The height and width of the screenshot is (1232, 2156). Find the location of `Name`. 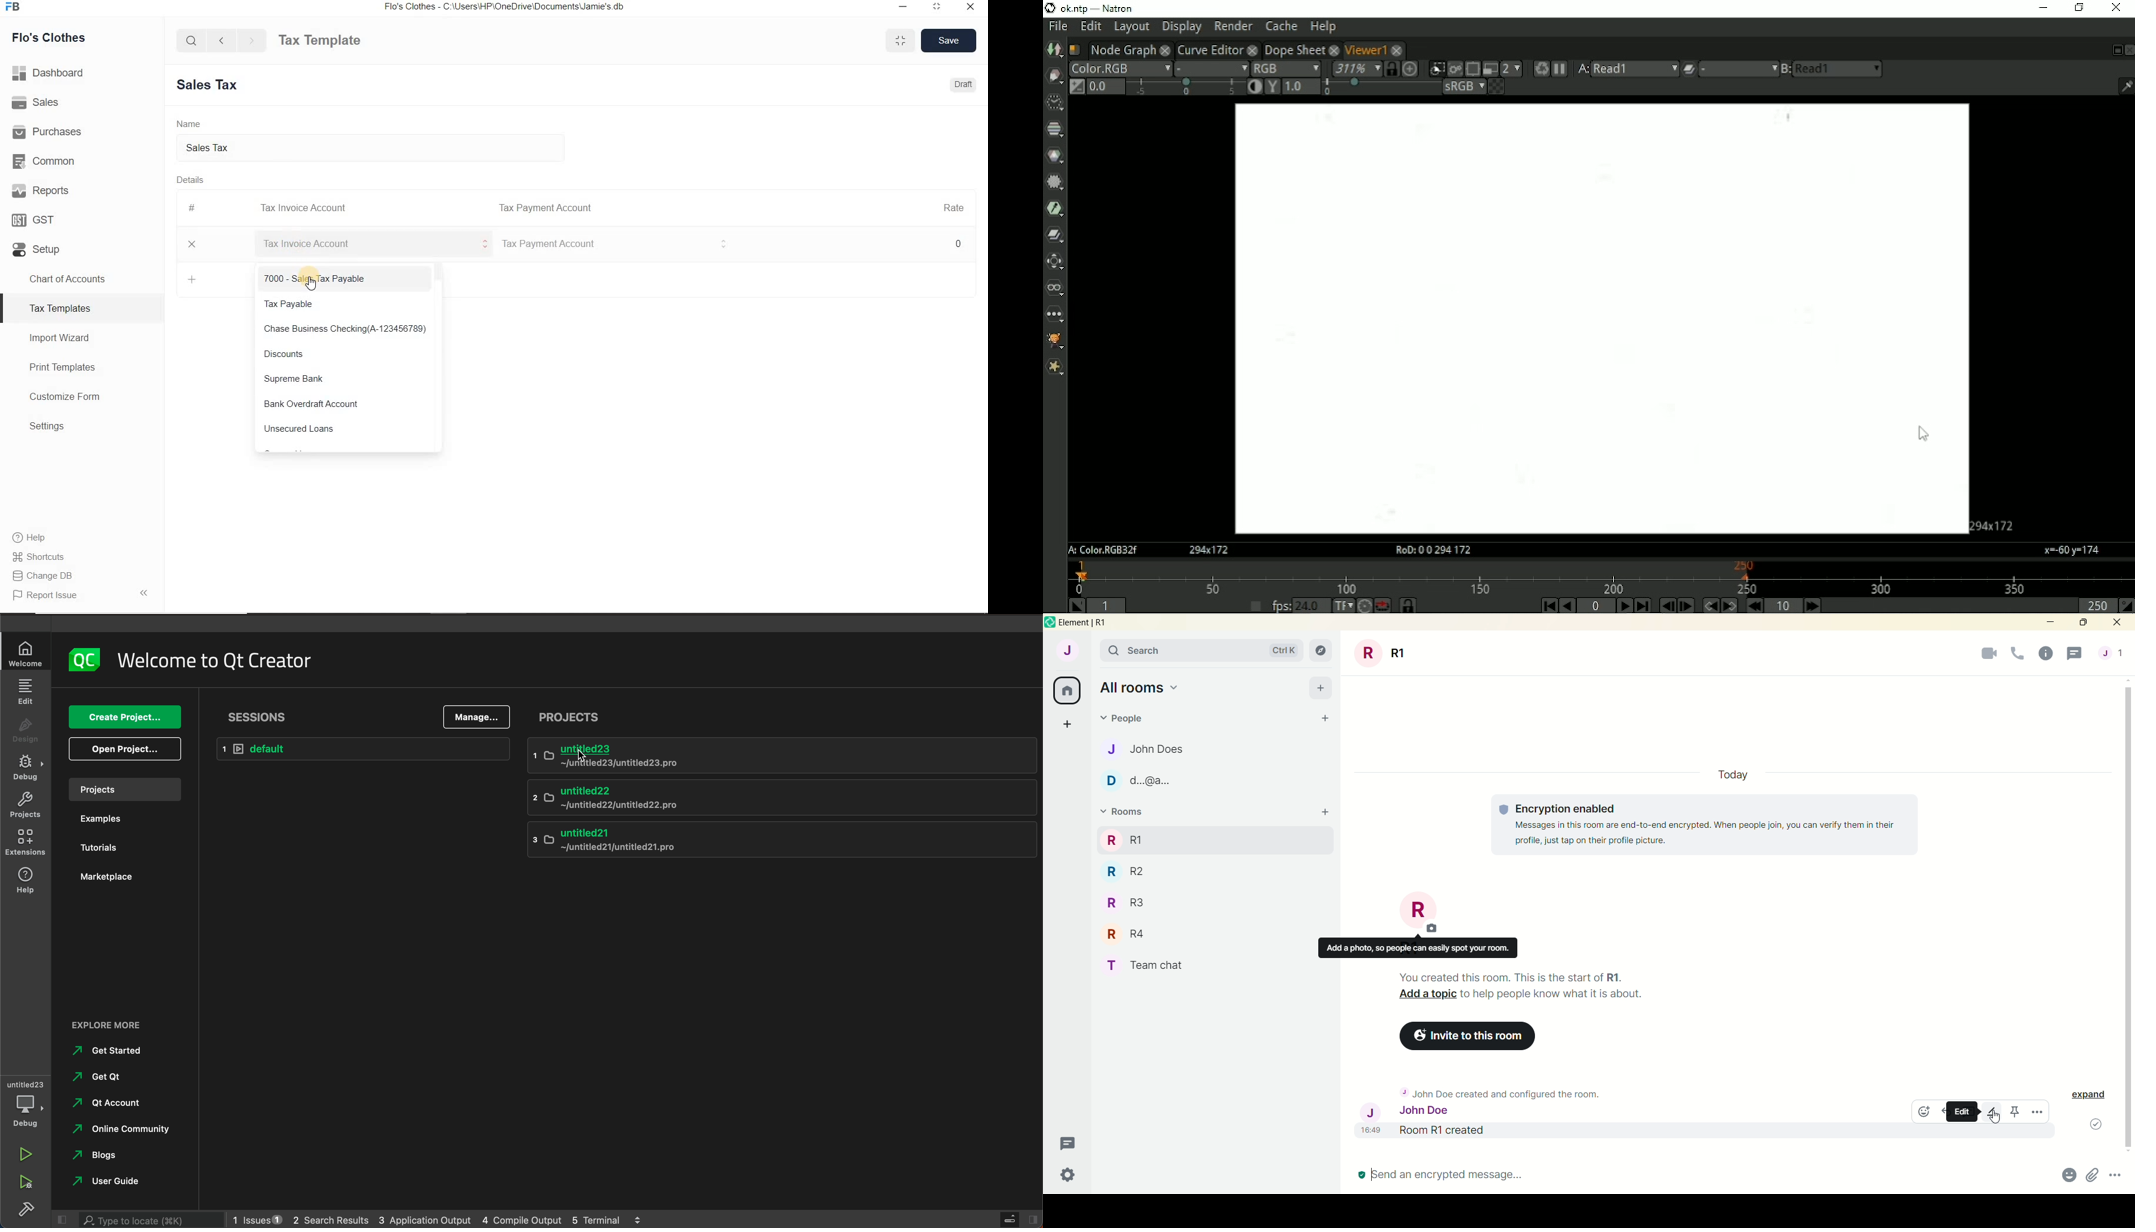

Name is located at coordinates (189, 123).